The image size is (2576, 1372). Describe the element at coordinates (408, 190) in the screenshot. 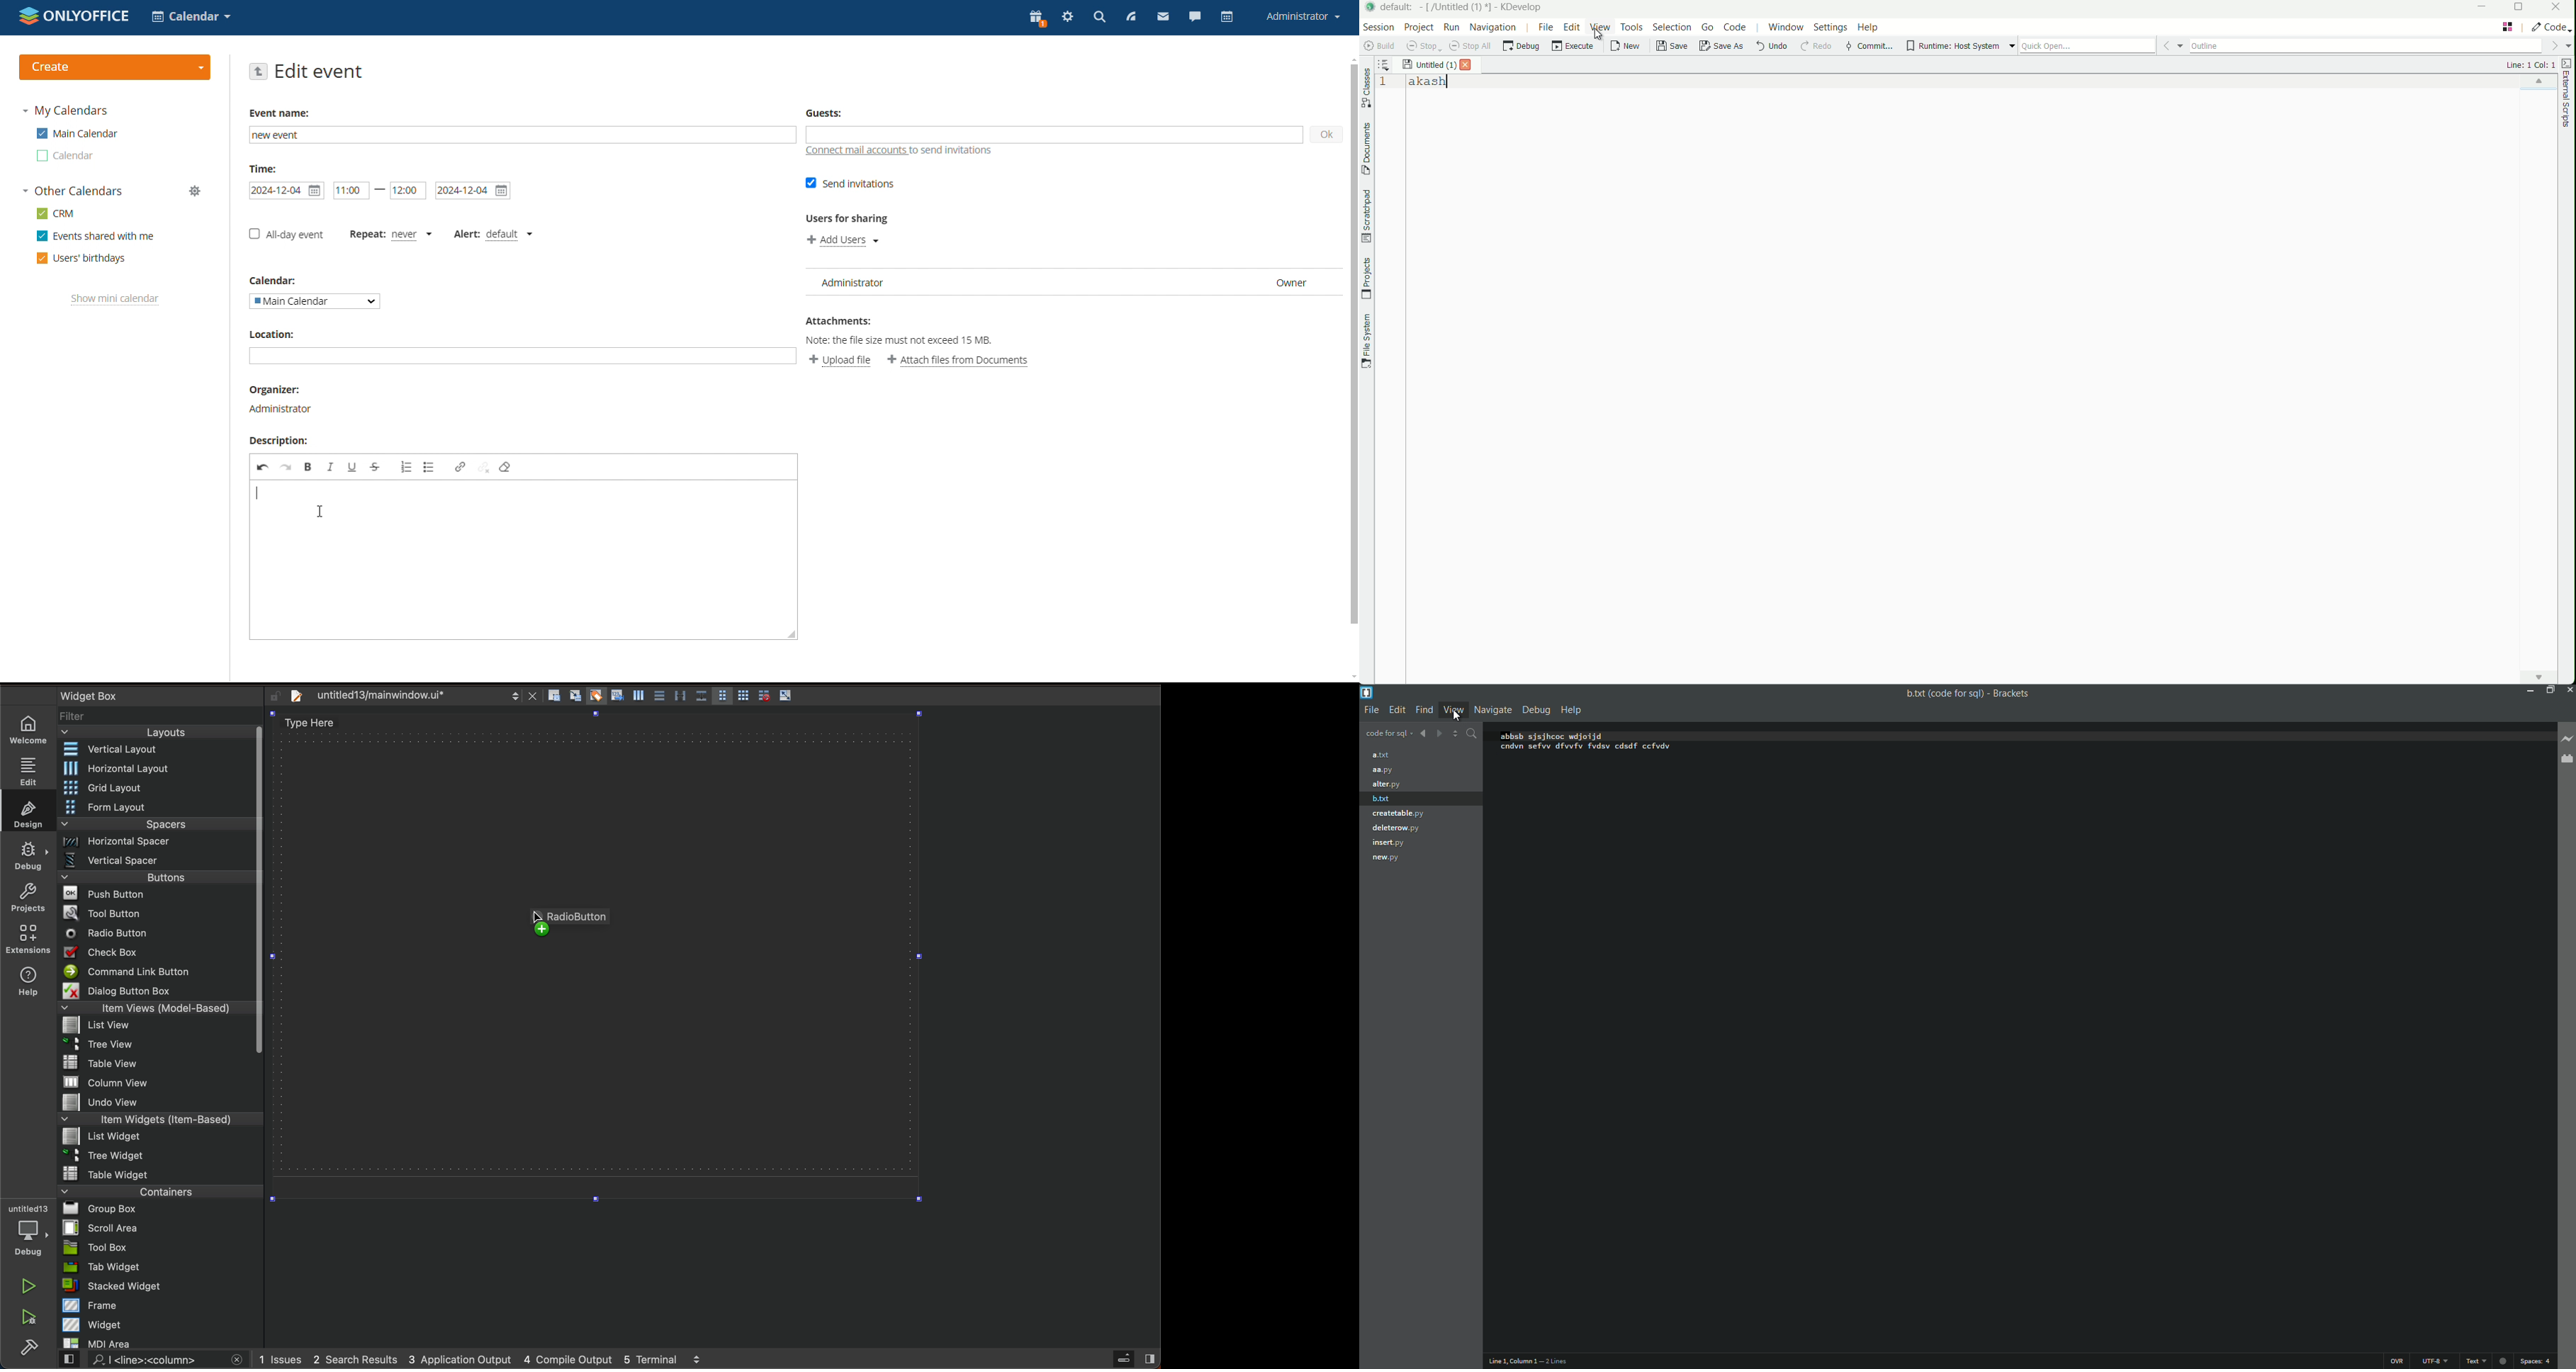

I see `end time` at that location.